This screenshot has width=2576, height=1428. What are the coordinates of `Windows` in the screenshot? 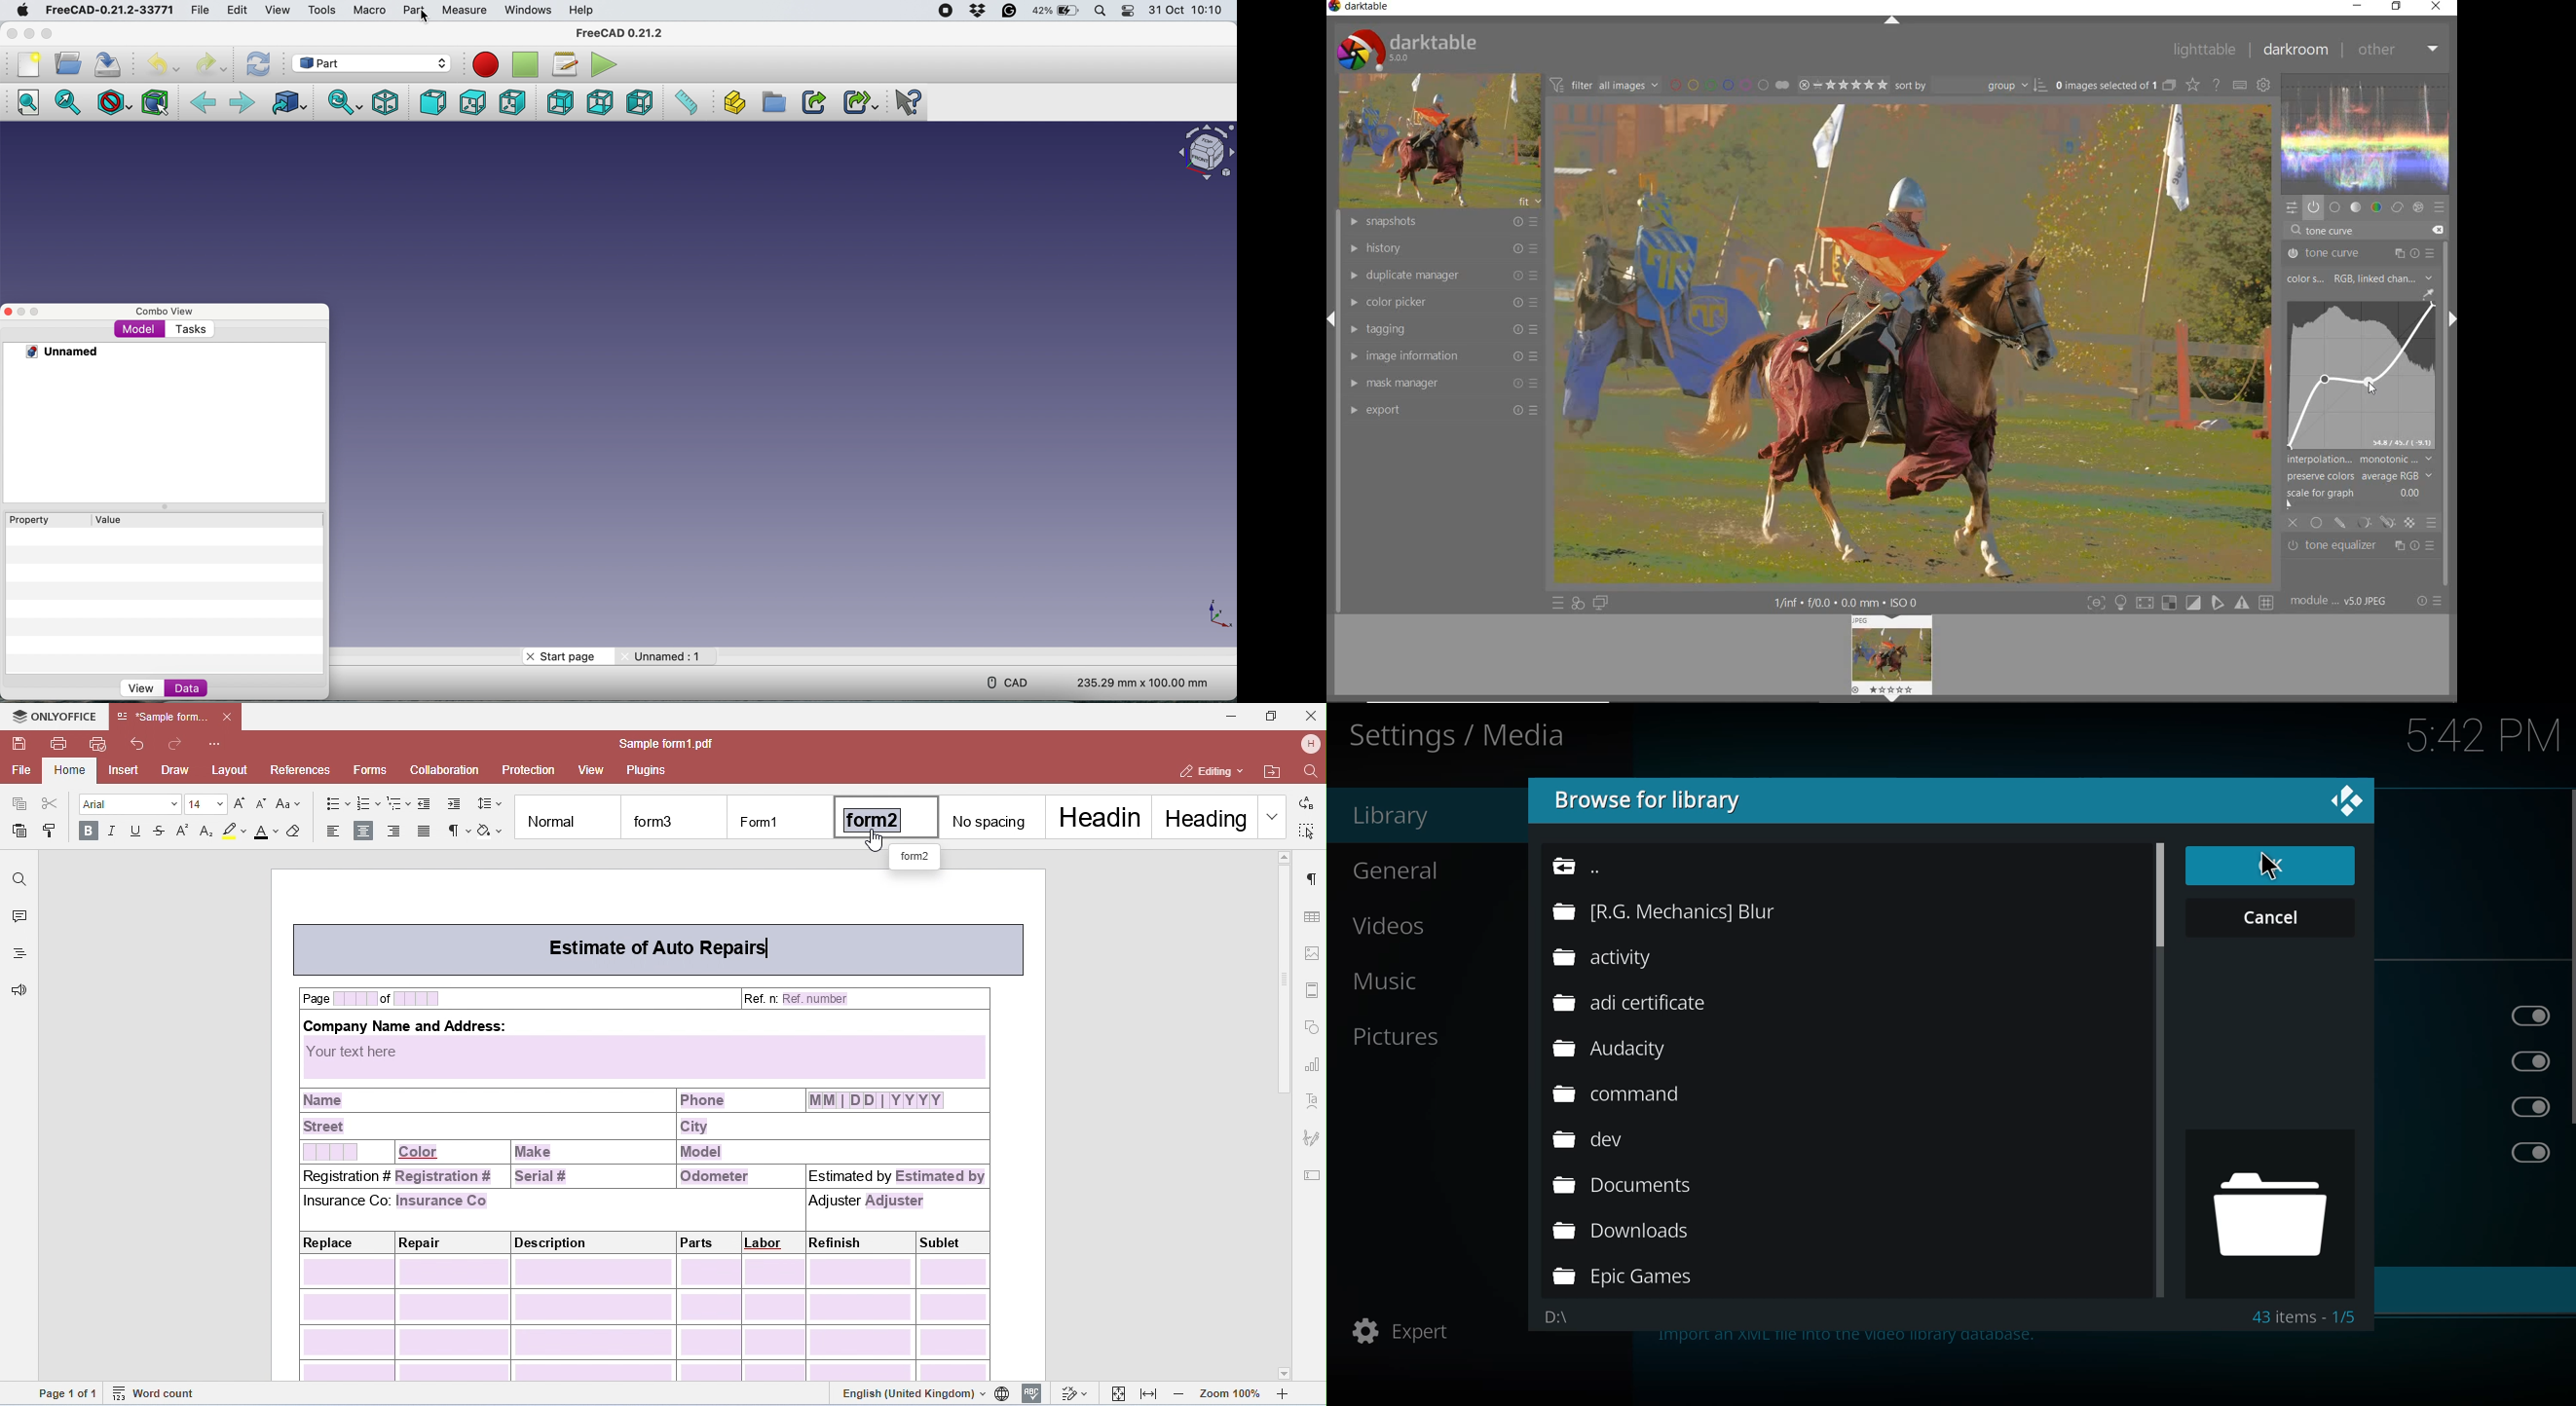 It's located at (527, 11).